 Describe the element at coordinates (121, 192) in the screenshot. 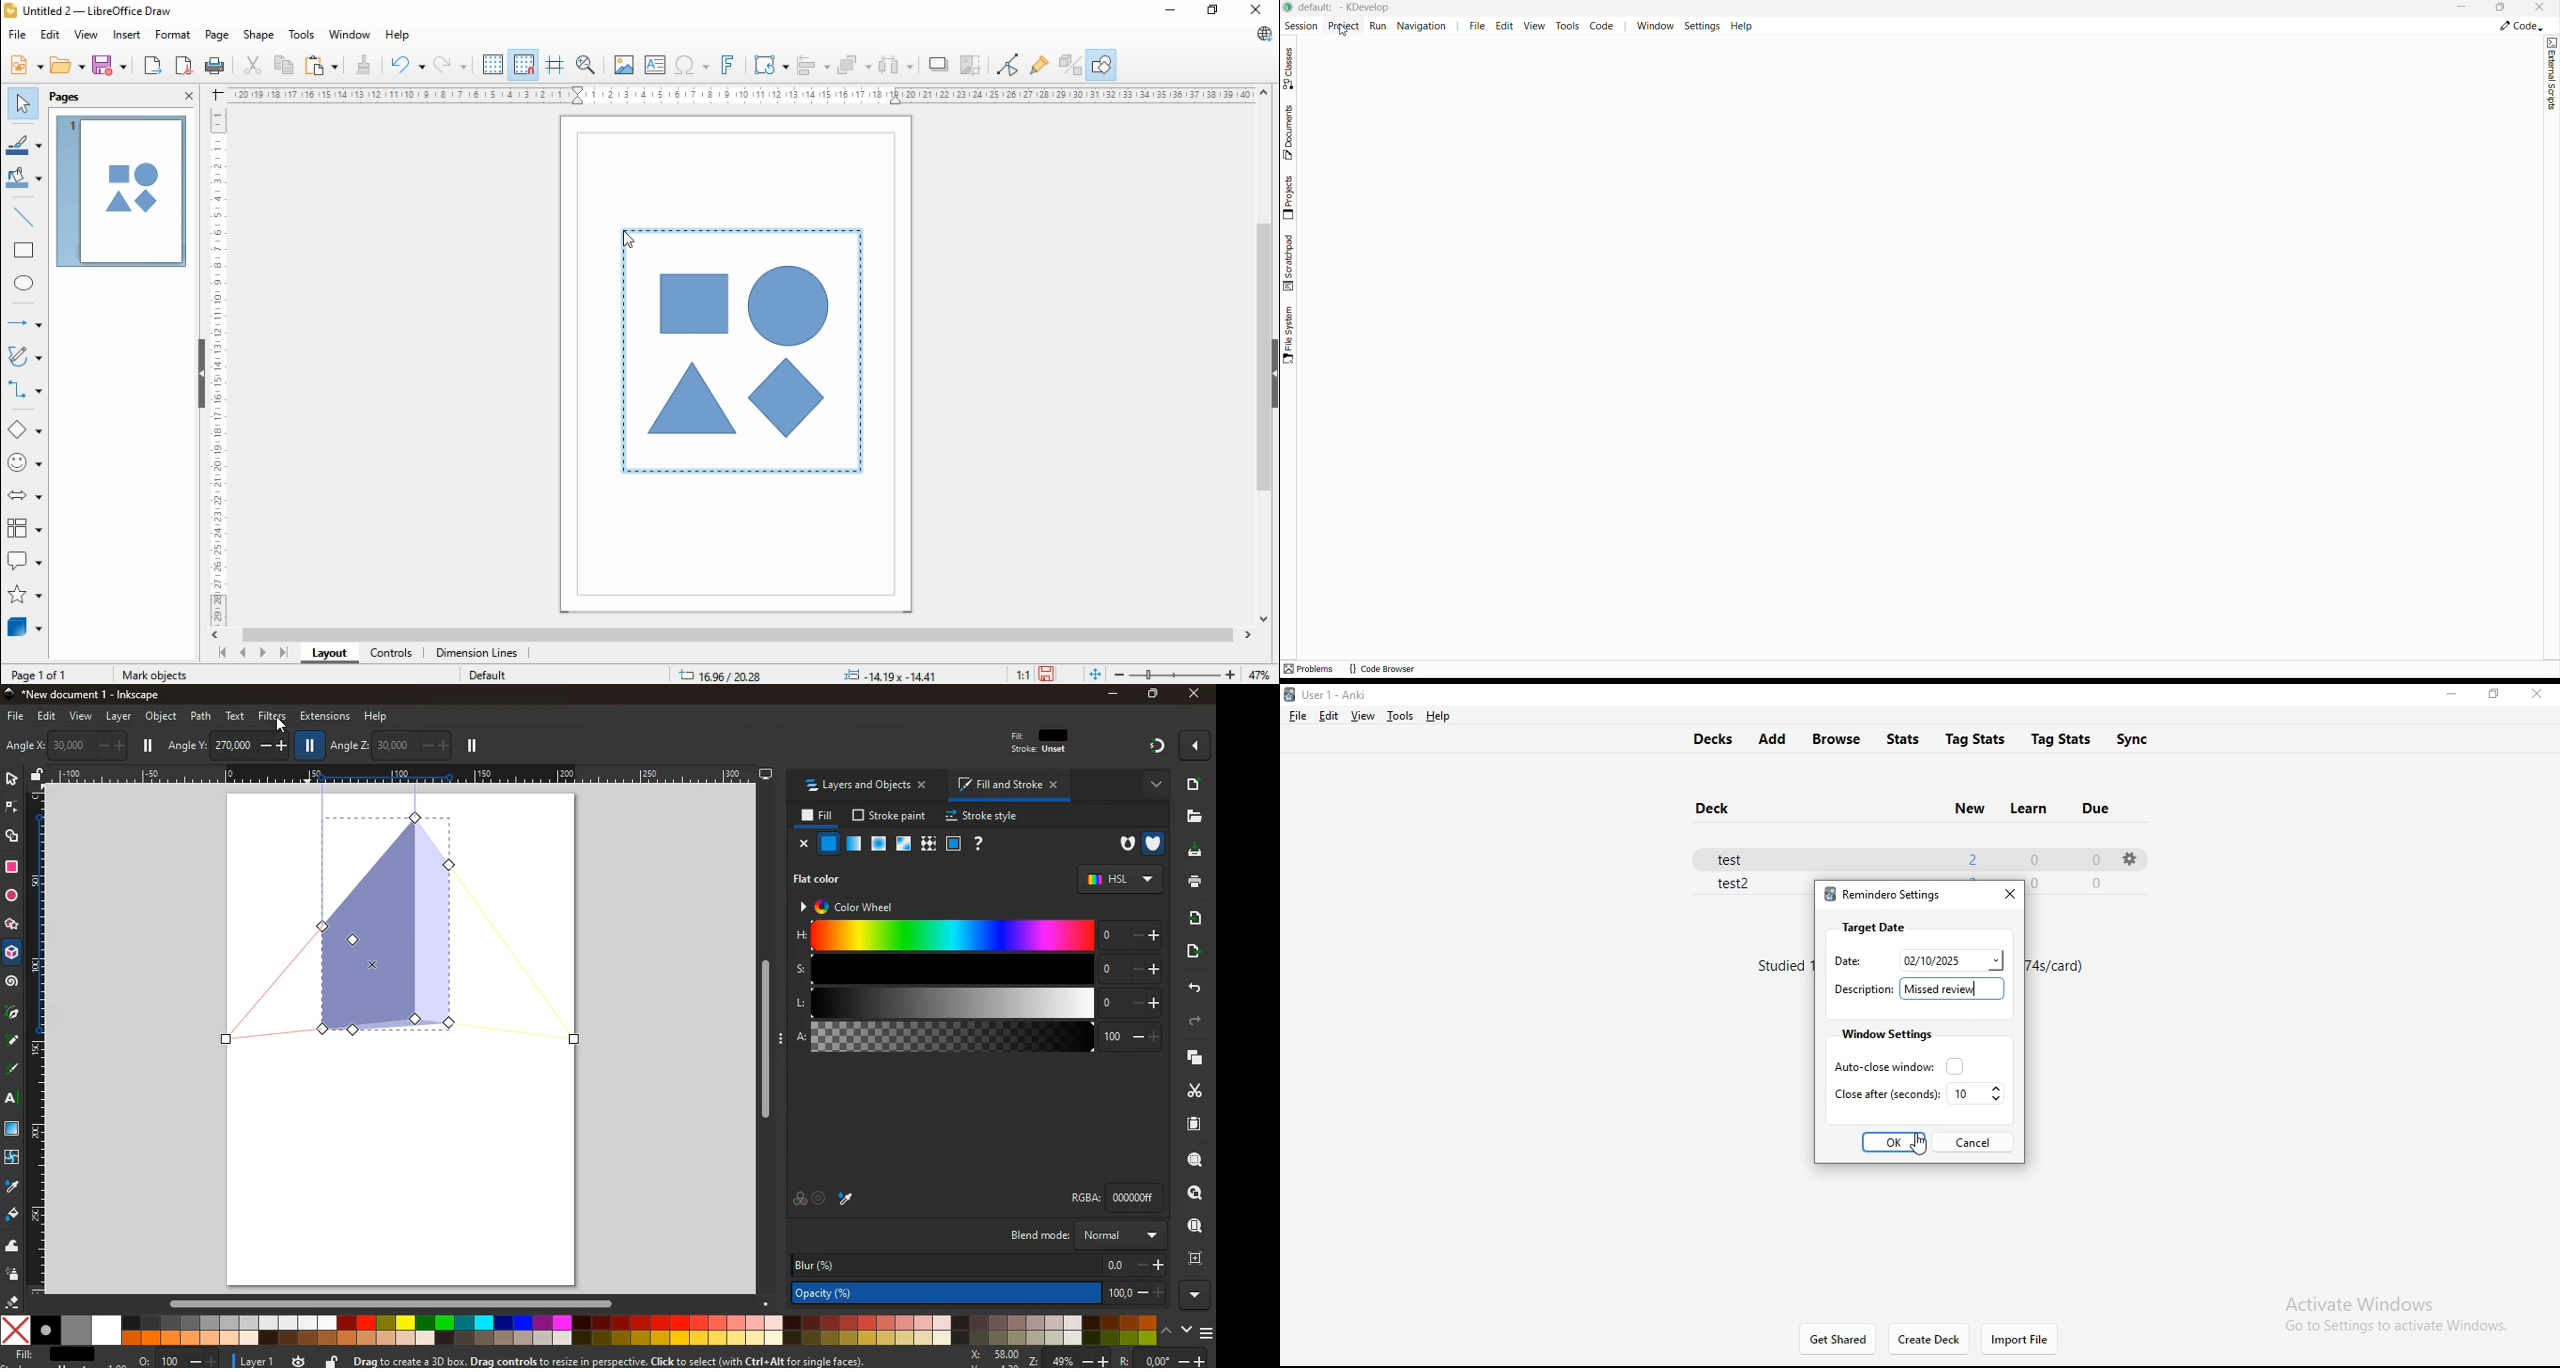

I see `page 1` at that location.